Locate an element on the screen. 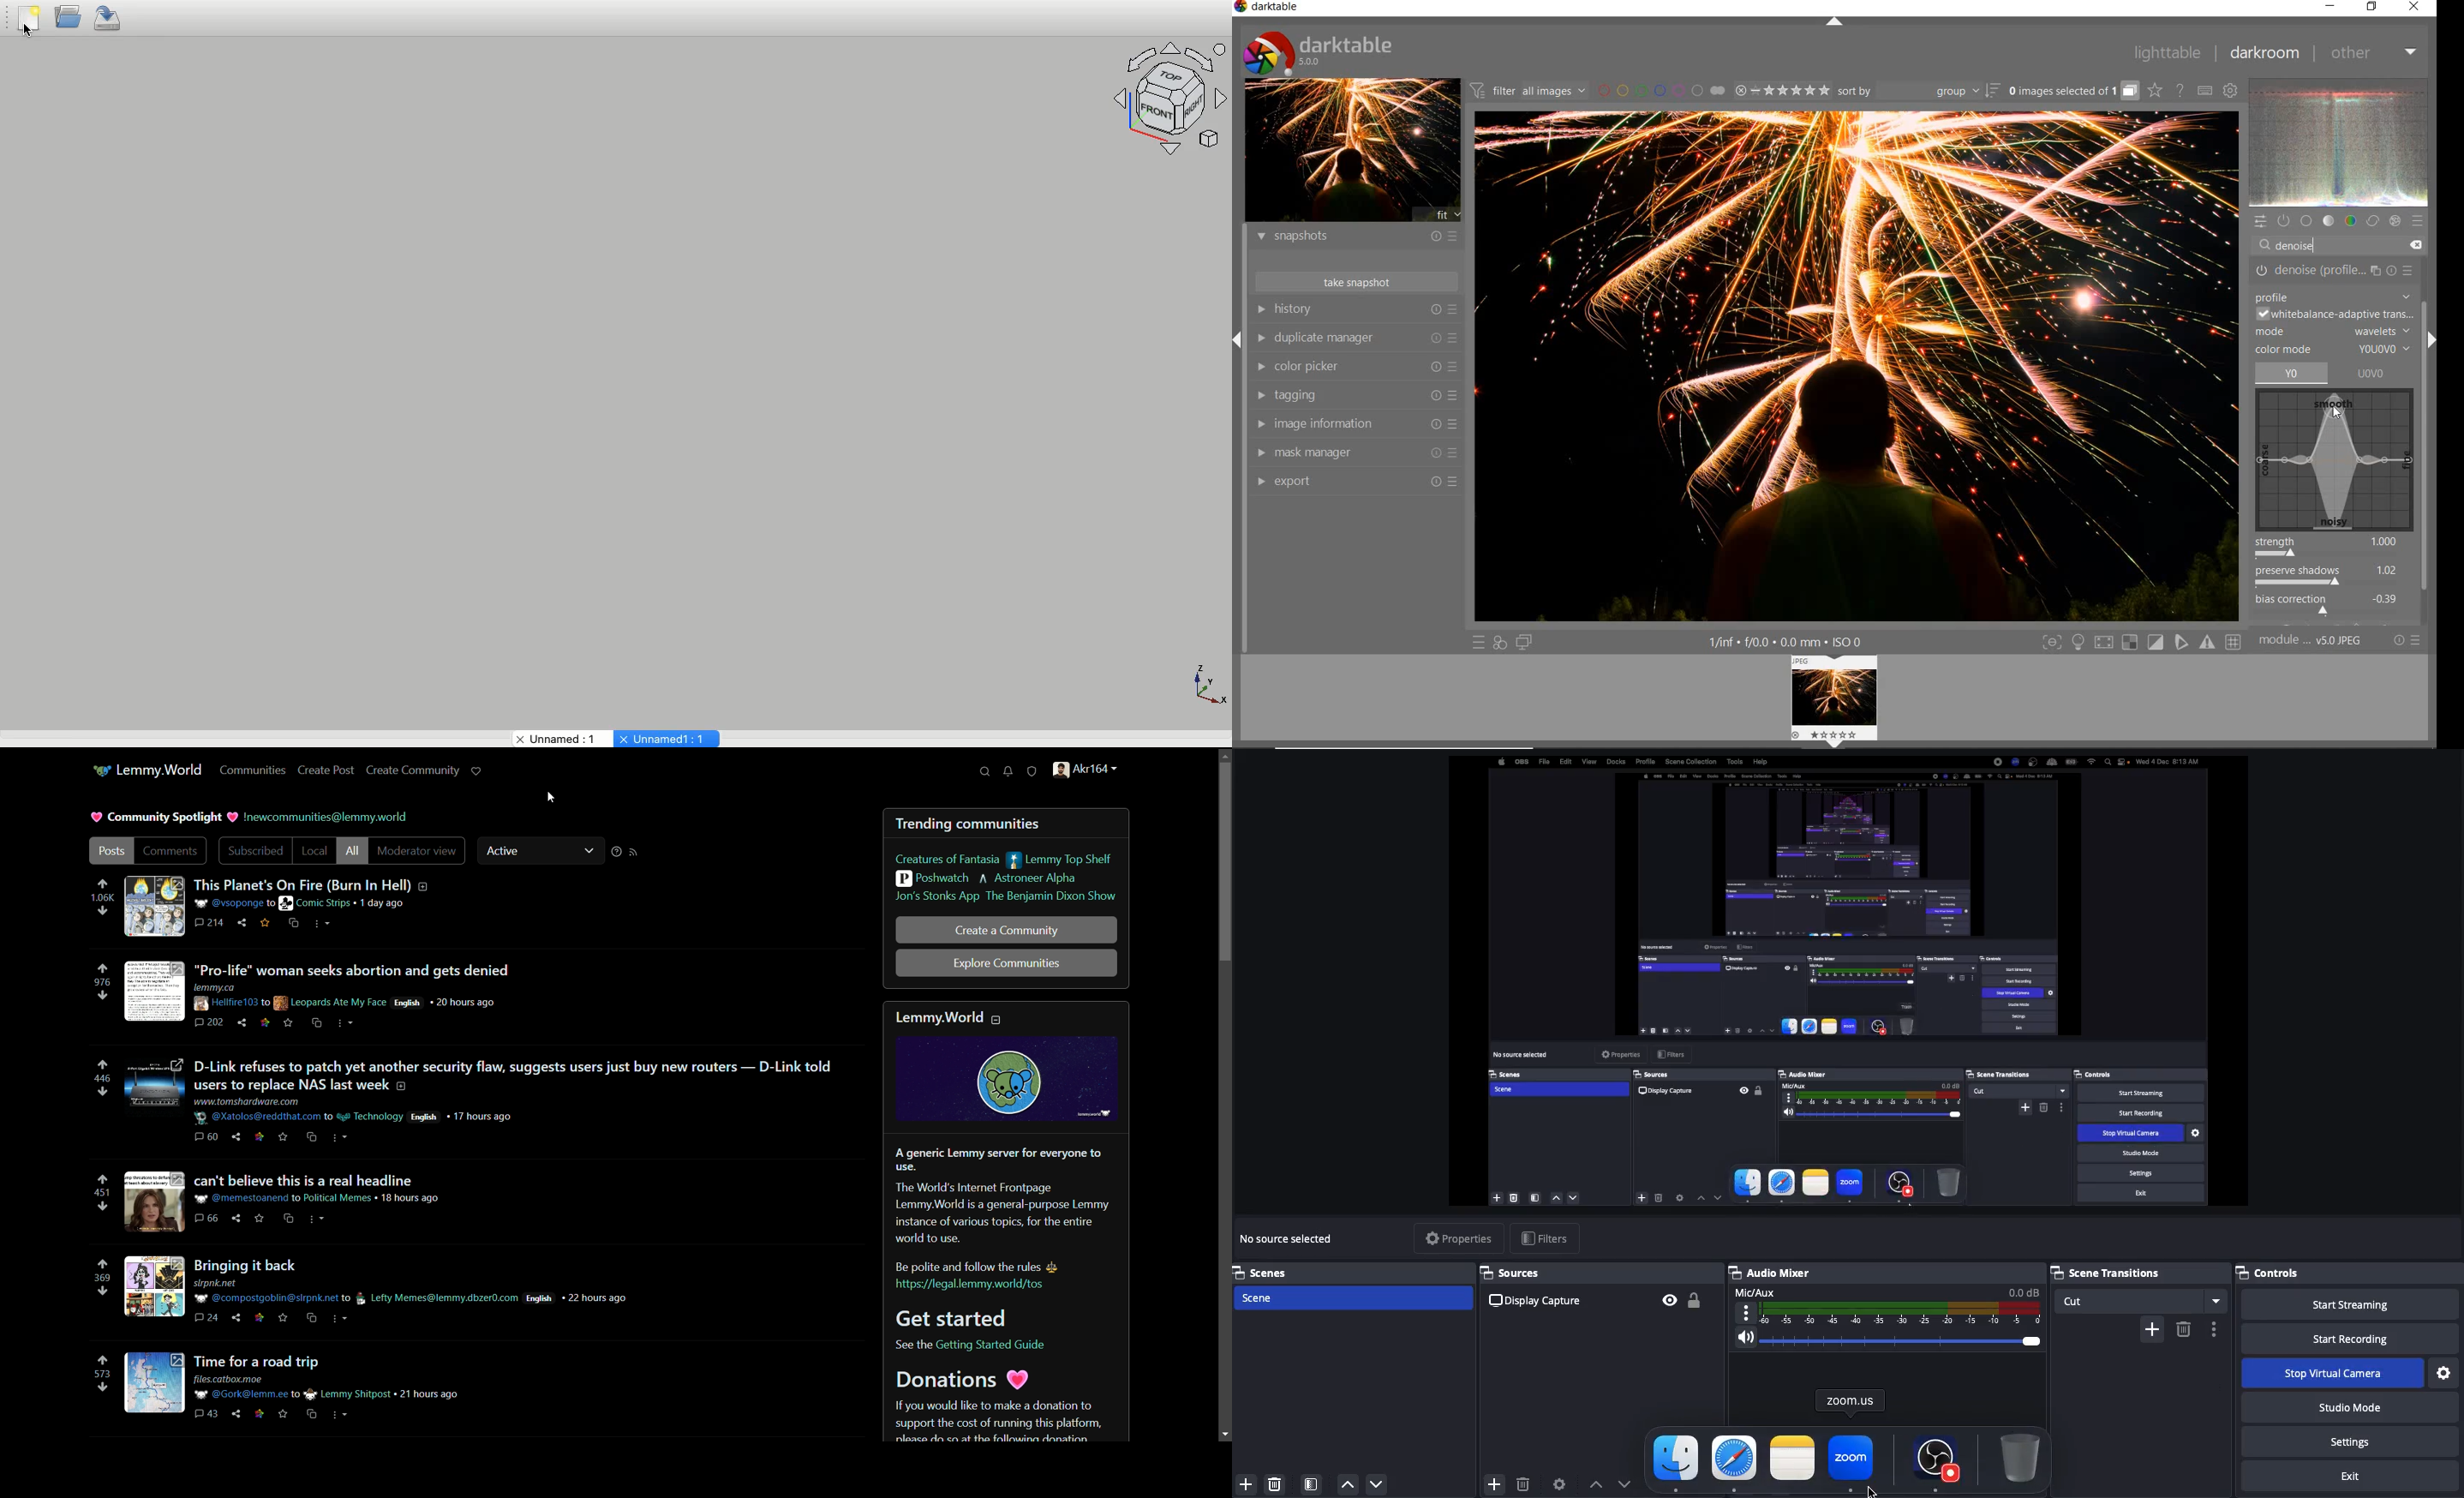 Image resolution: width=2464 pixels, height=1512 pixels. Click is located at coordinates (1852, 1464).